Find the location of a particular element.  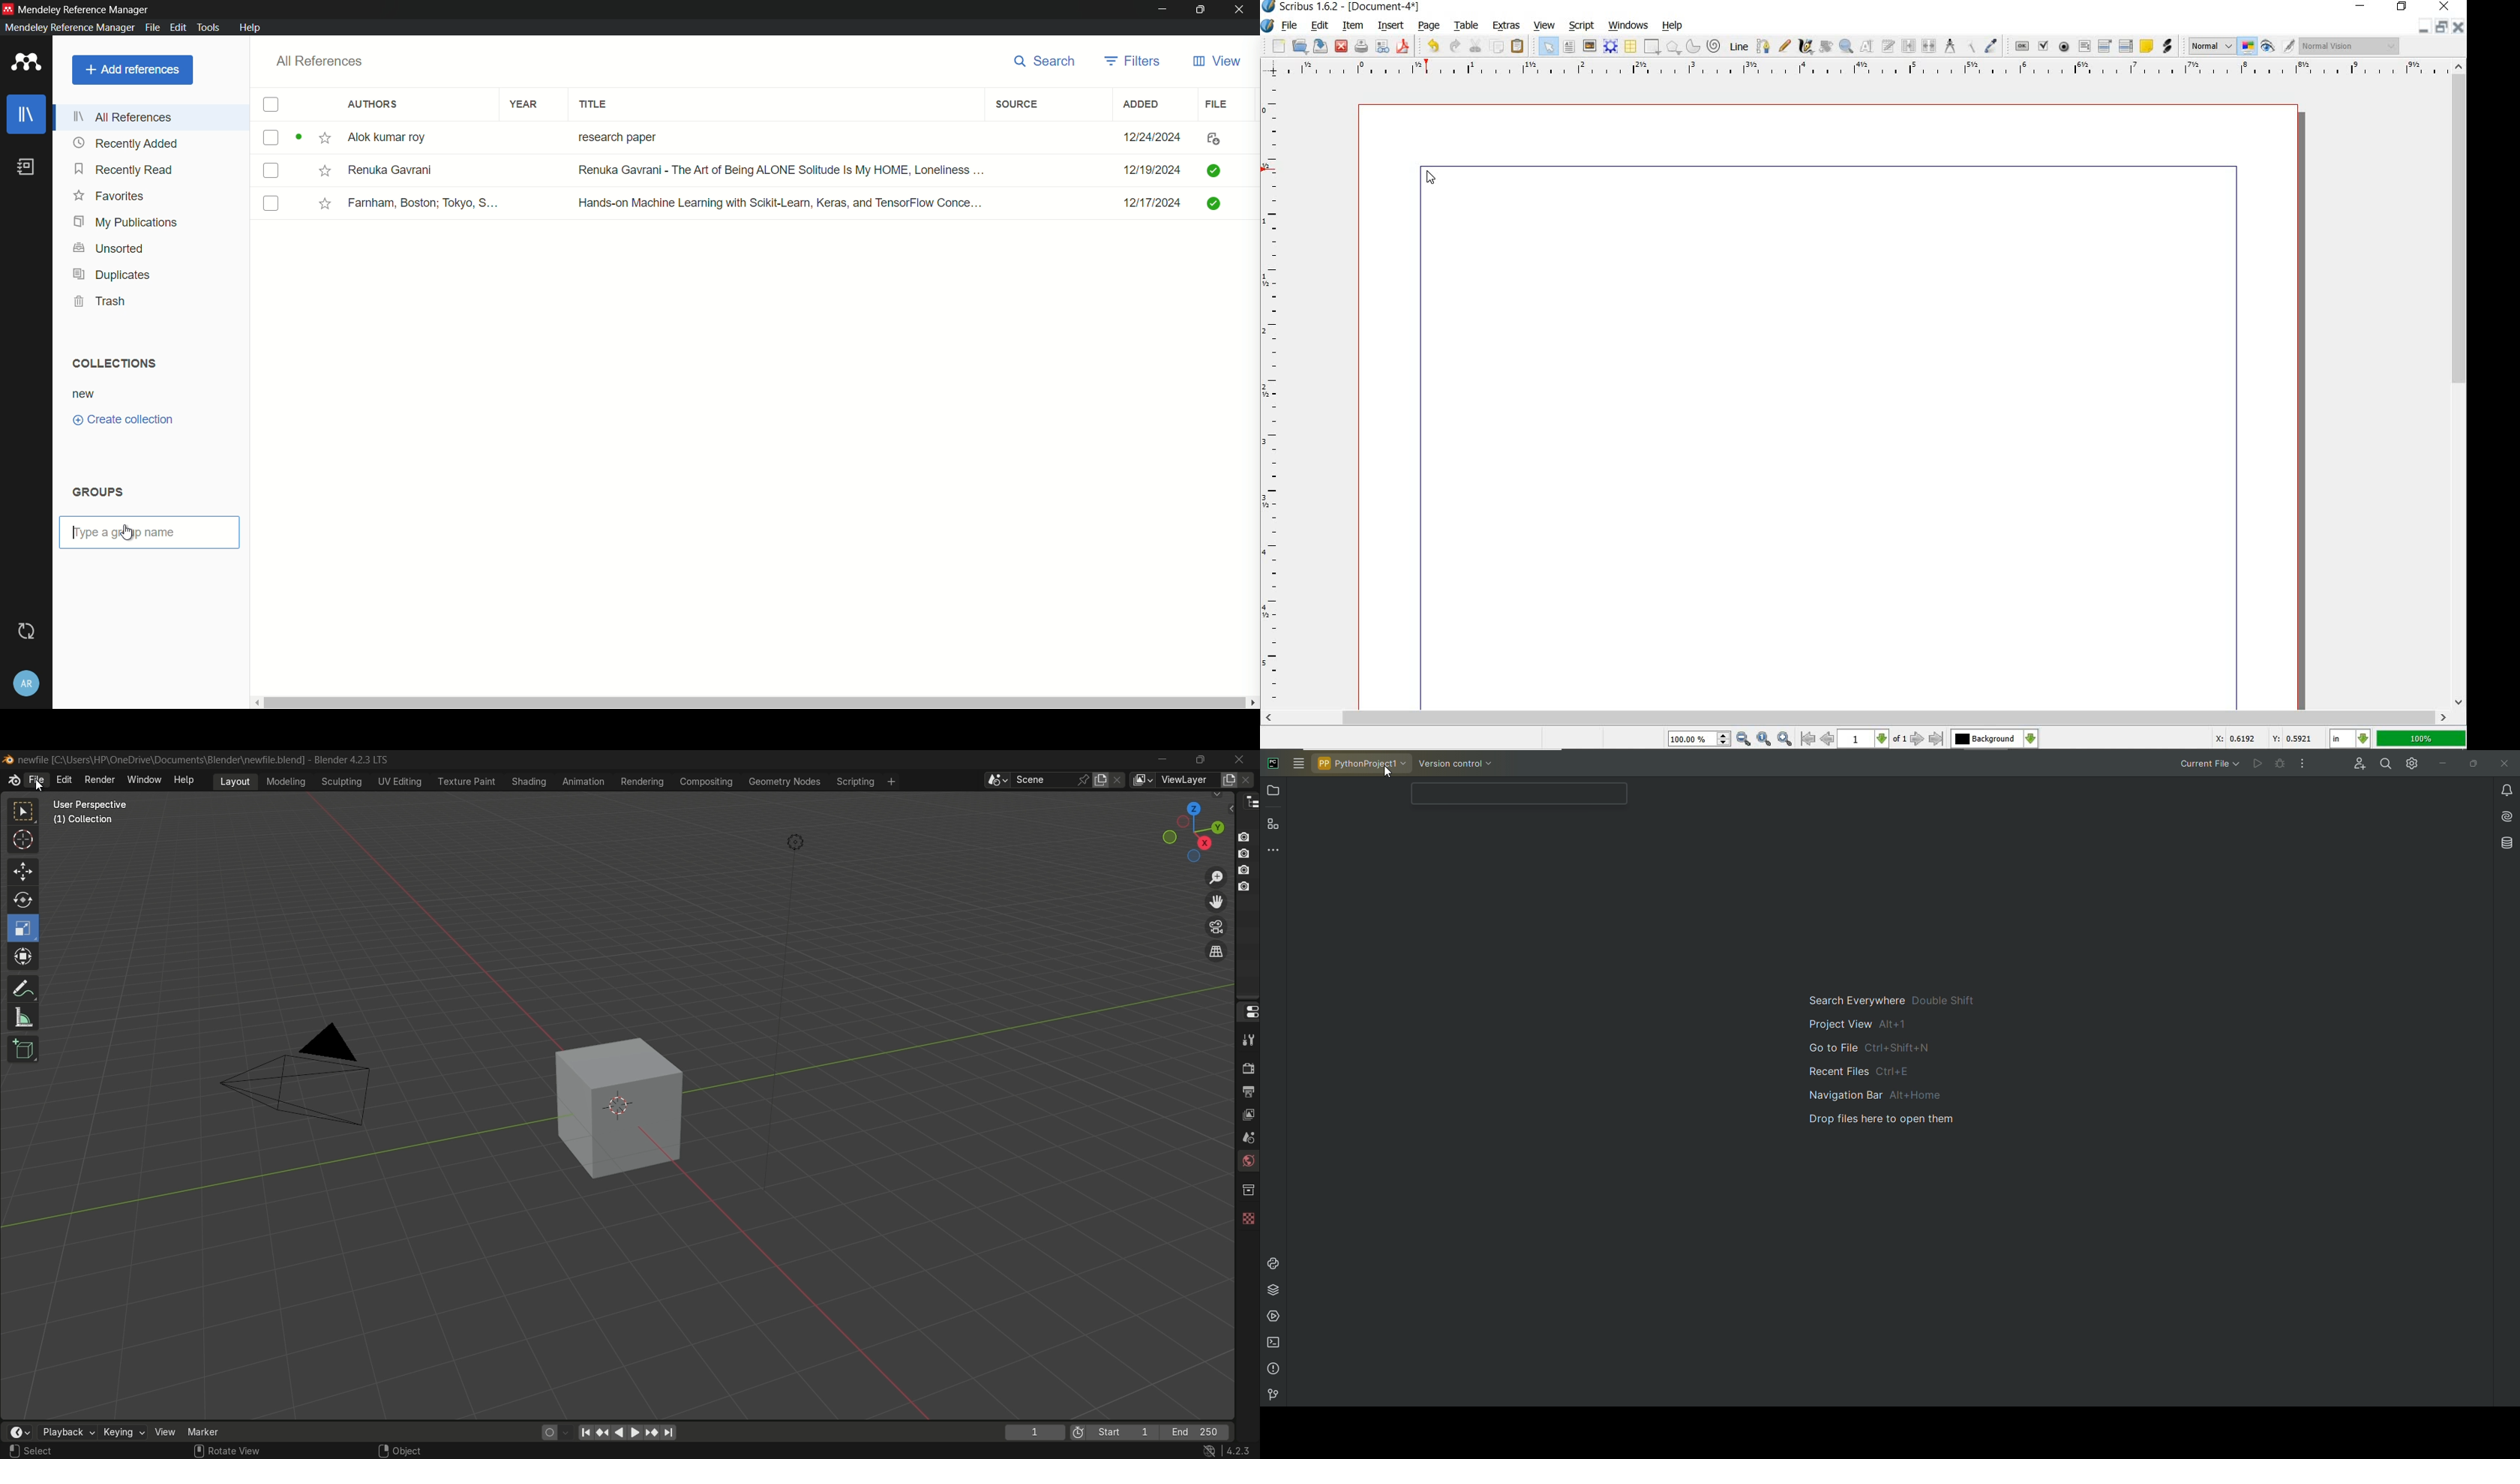

redo is located at coordinates (1456, 46).